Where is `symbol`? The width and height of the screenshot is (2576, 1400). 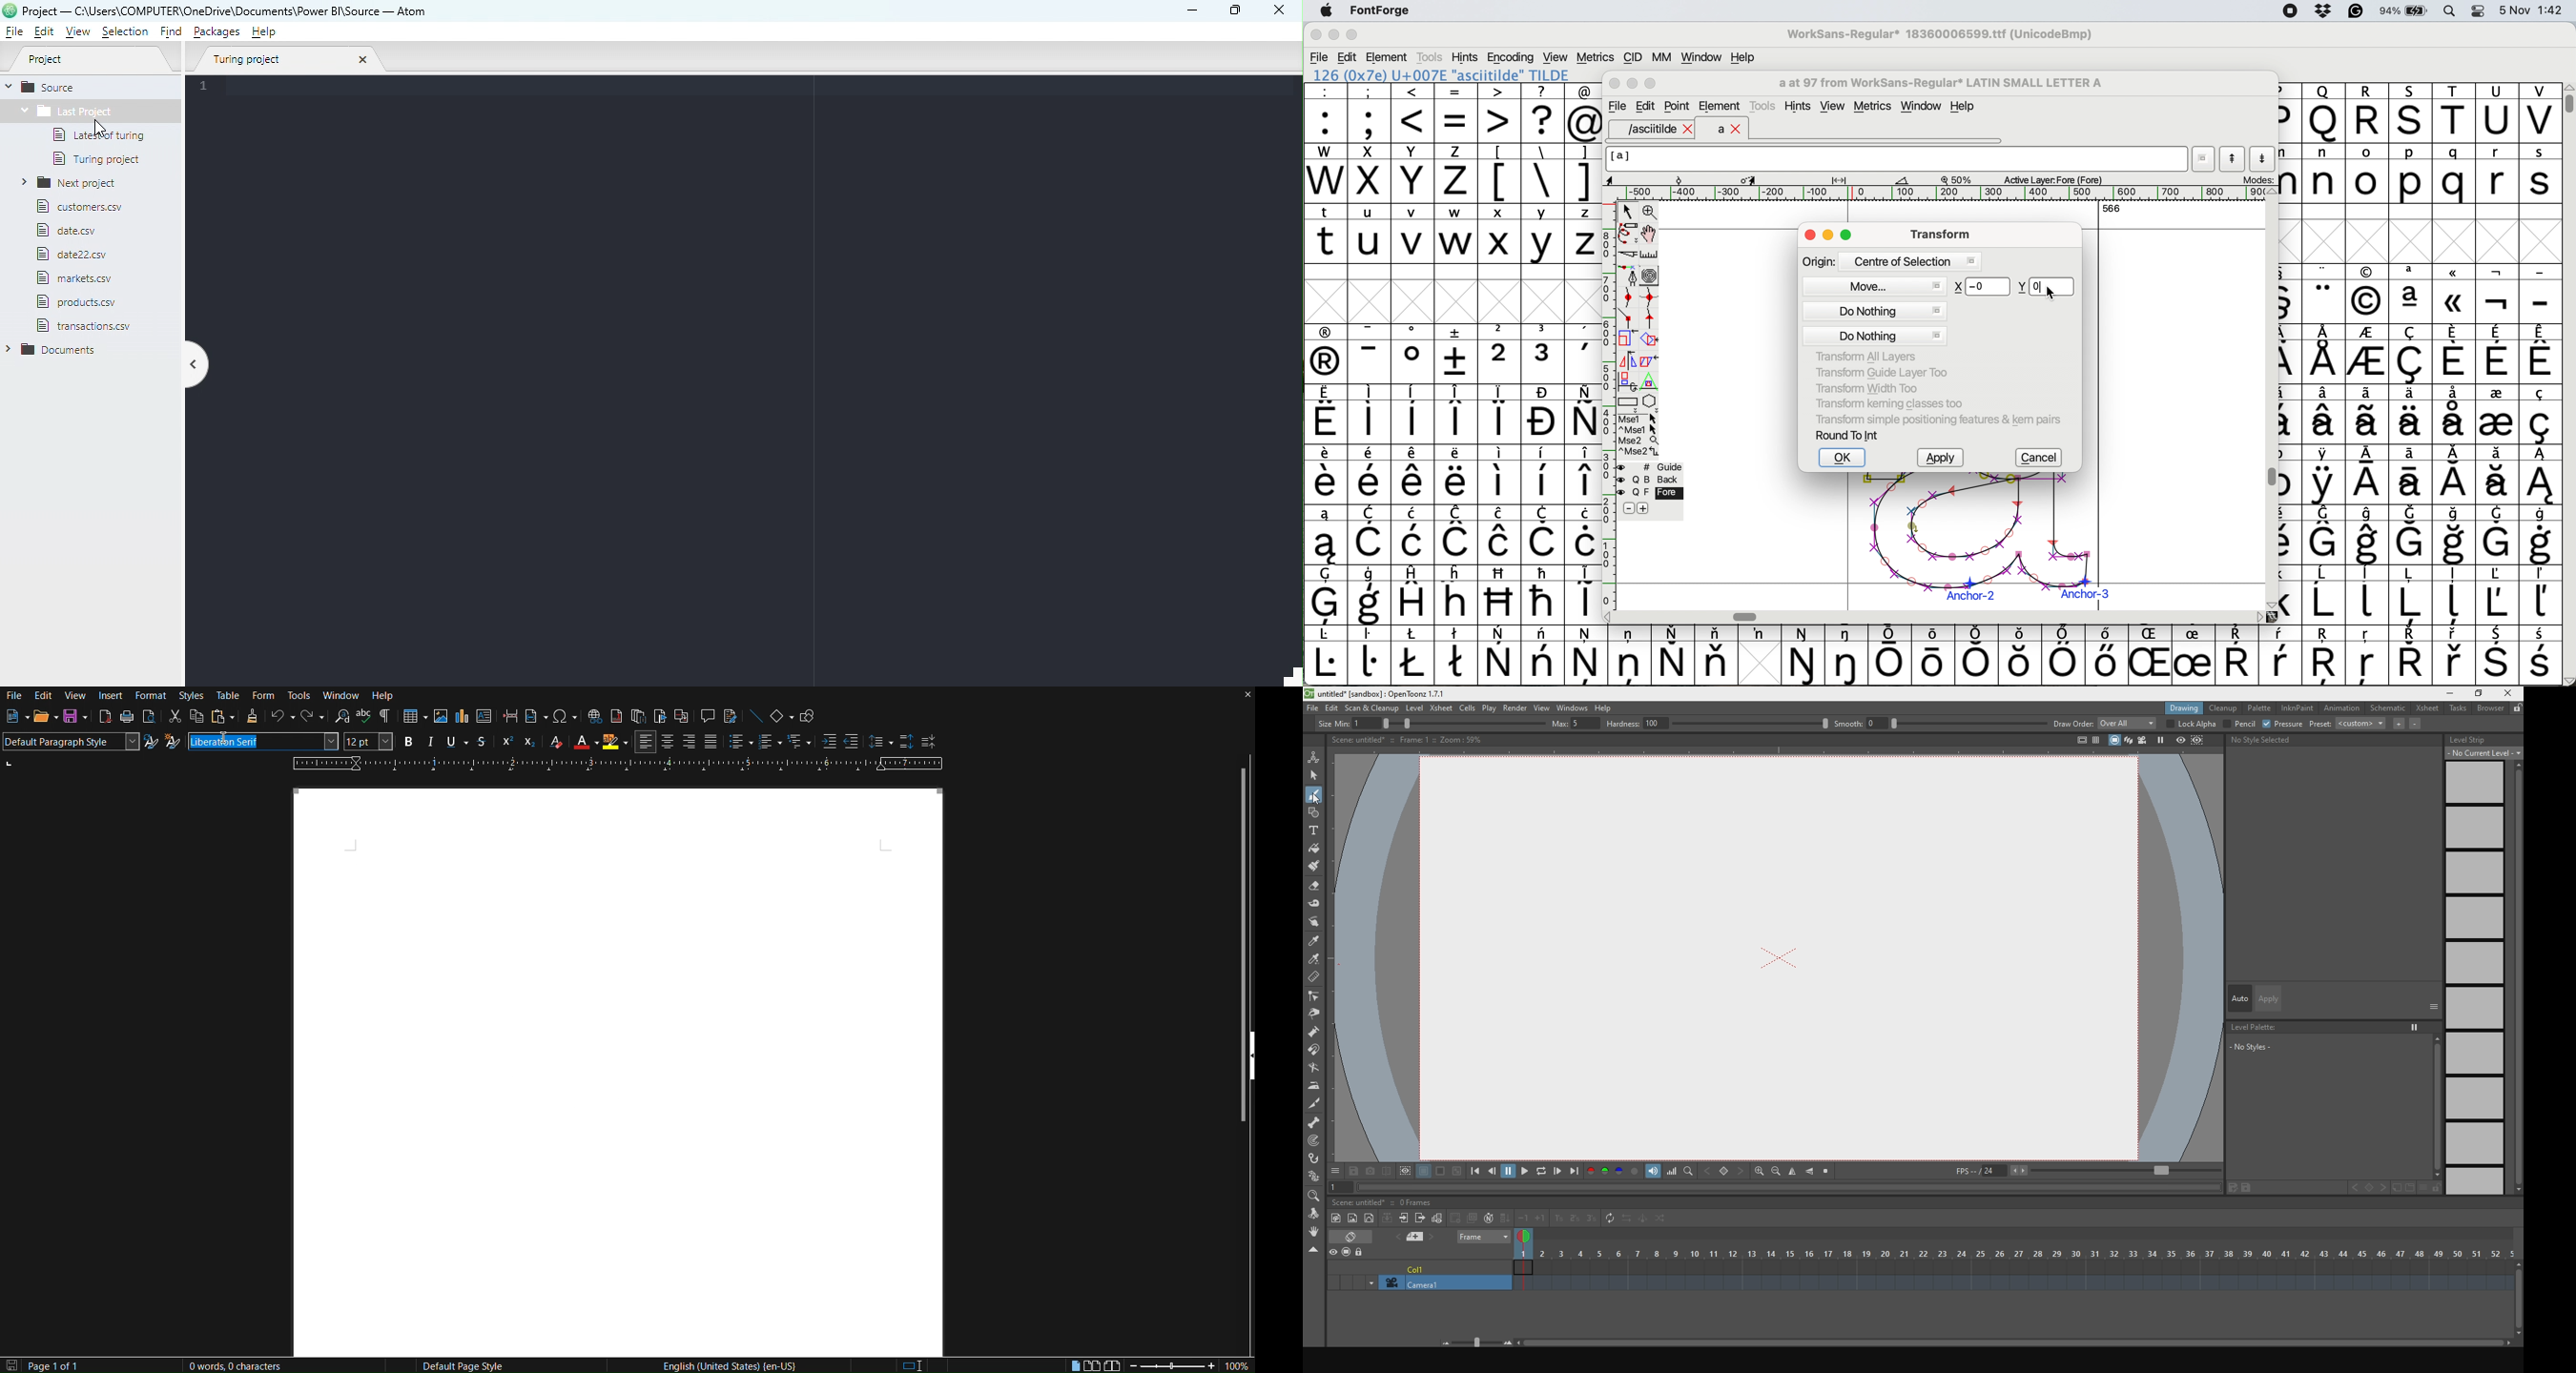 symbol is located at coordinates (1583, 414).